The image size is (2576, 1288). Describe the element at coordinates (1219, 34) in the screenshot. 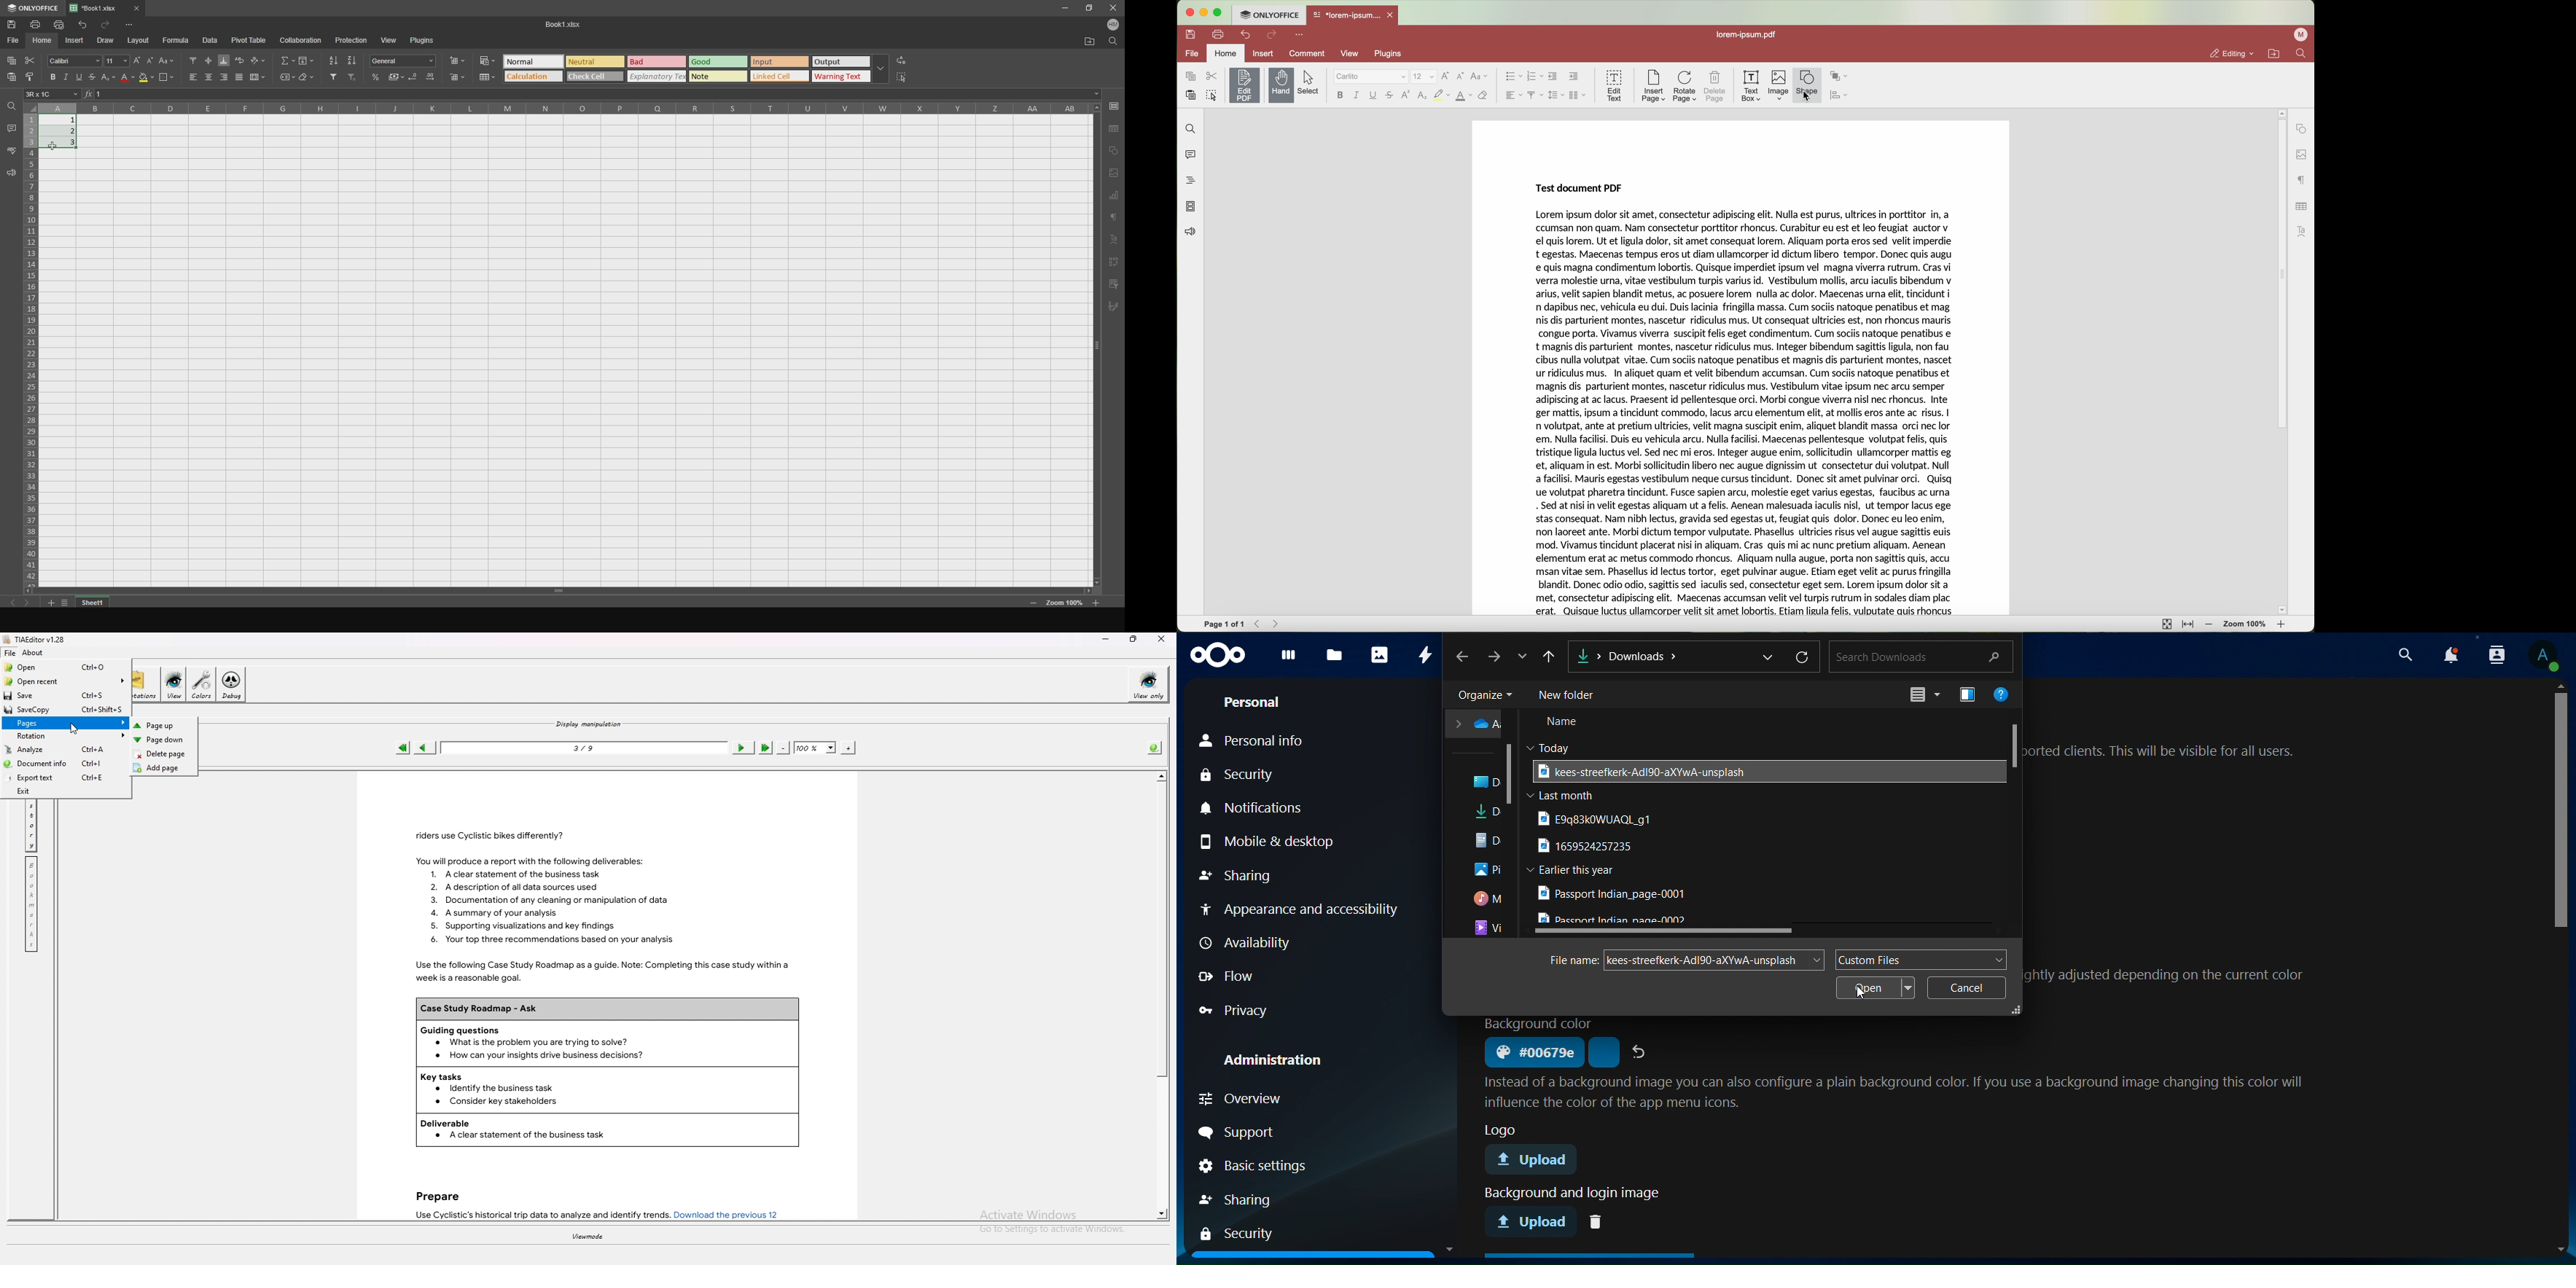

I see `print` at that location.